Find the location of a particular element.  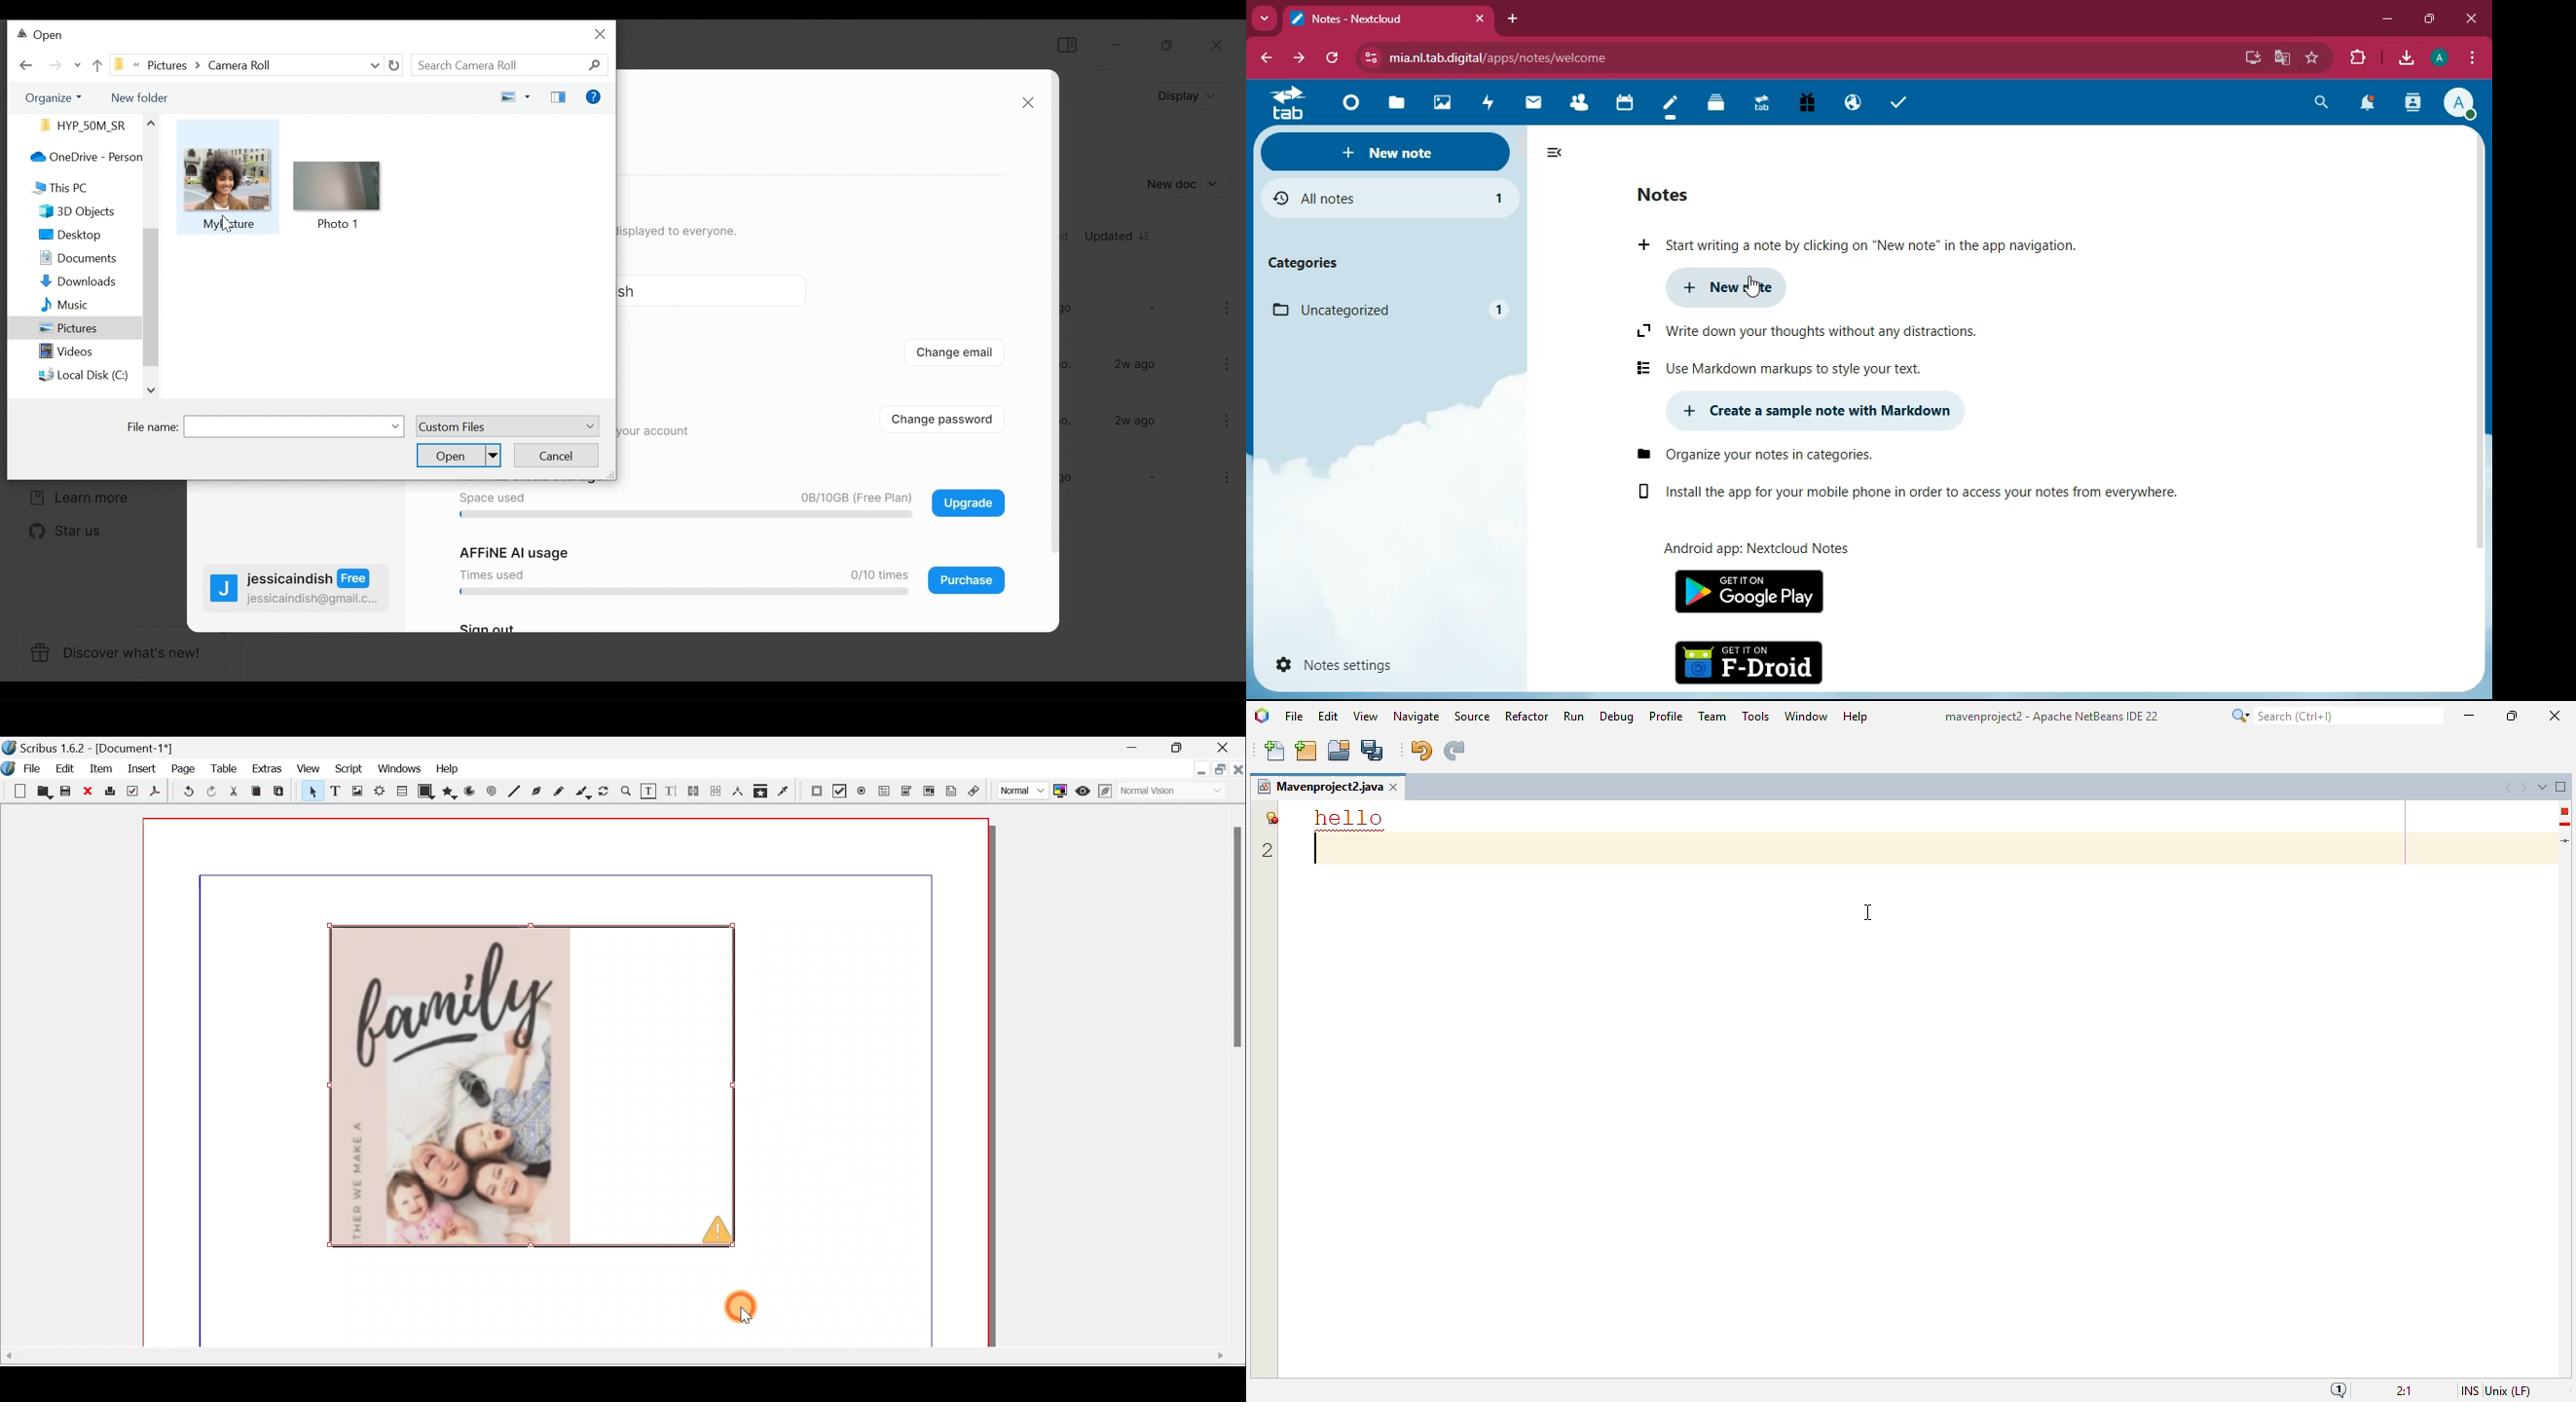

New is located at coordinates (14, 790).